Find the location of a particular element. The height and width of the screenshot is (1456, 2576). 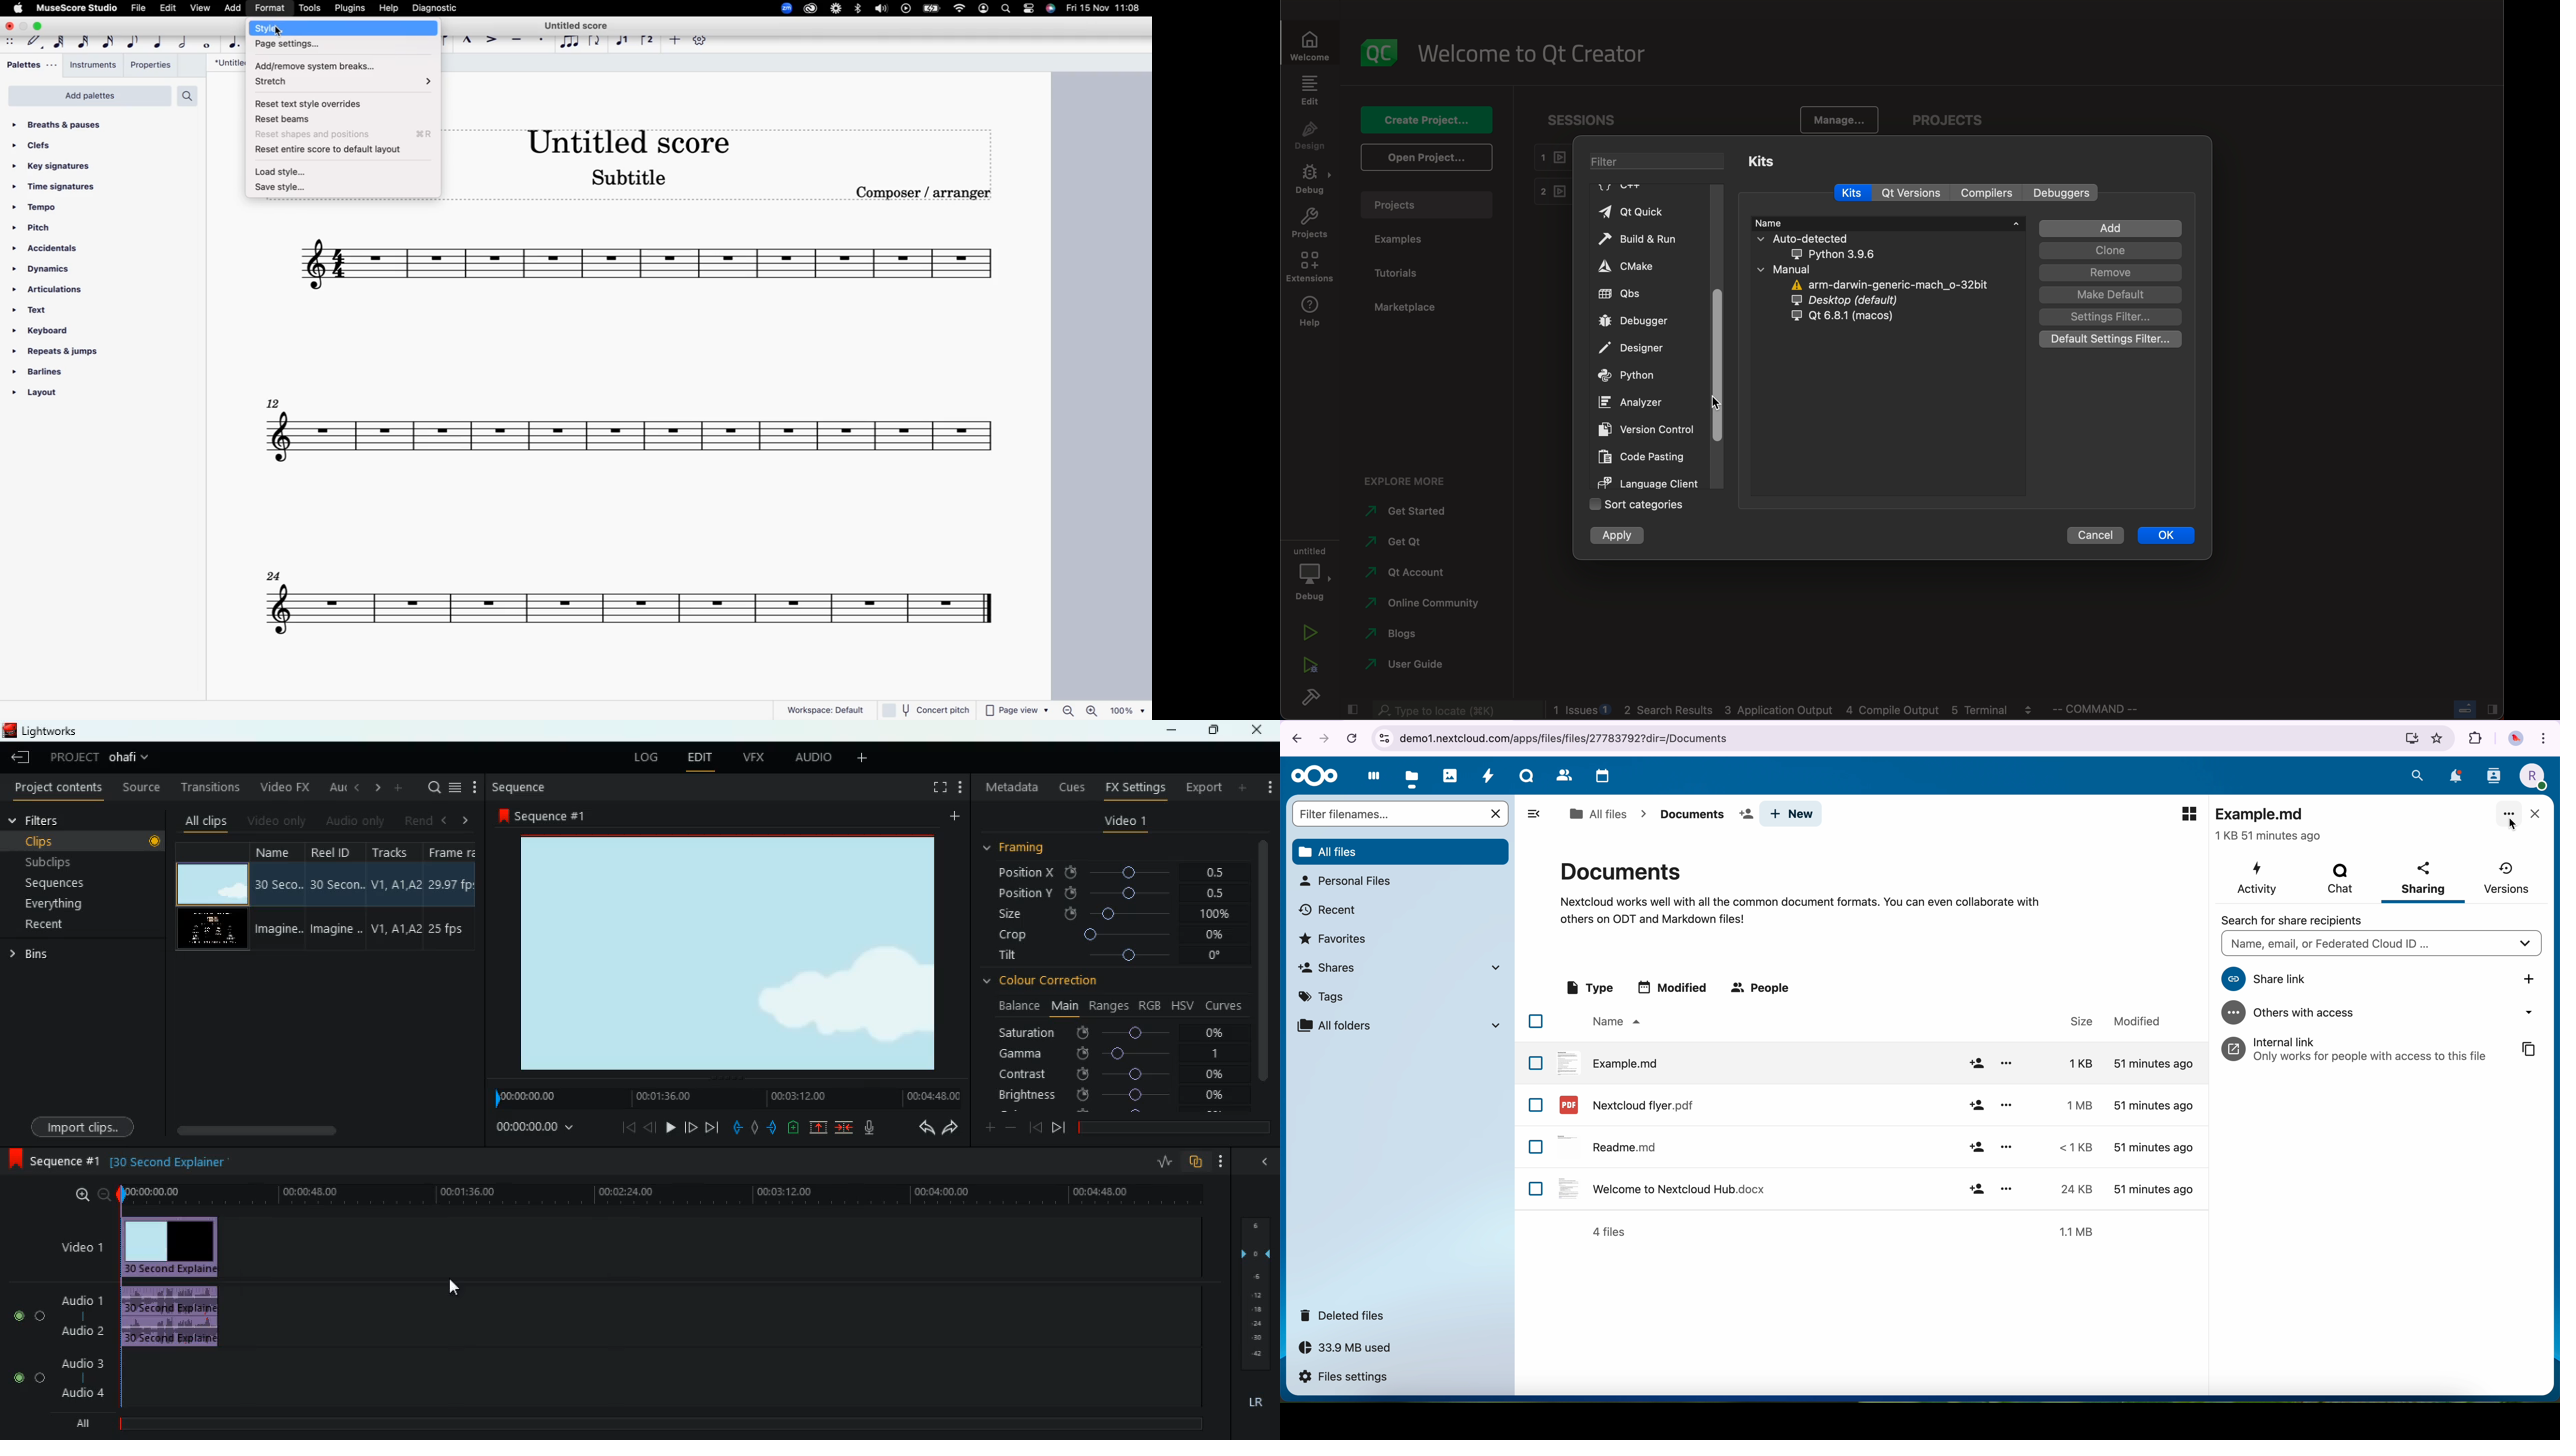

internal link is located at coordinates (2351, 1048).